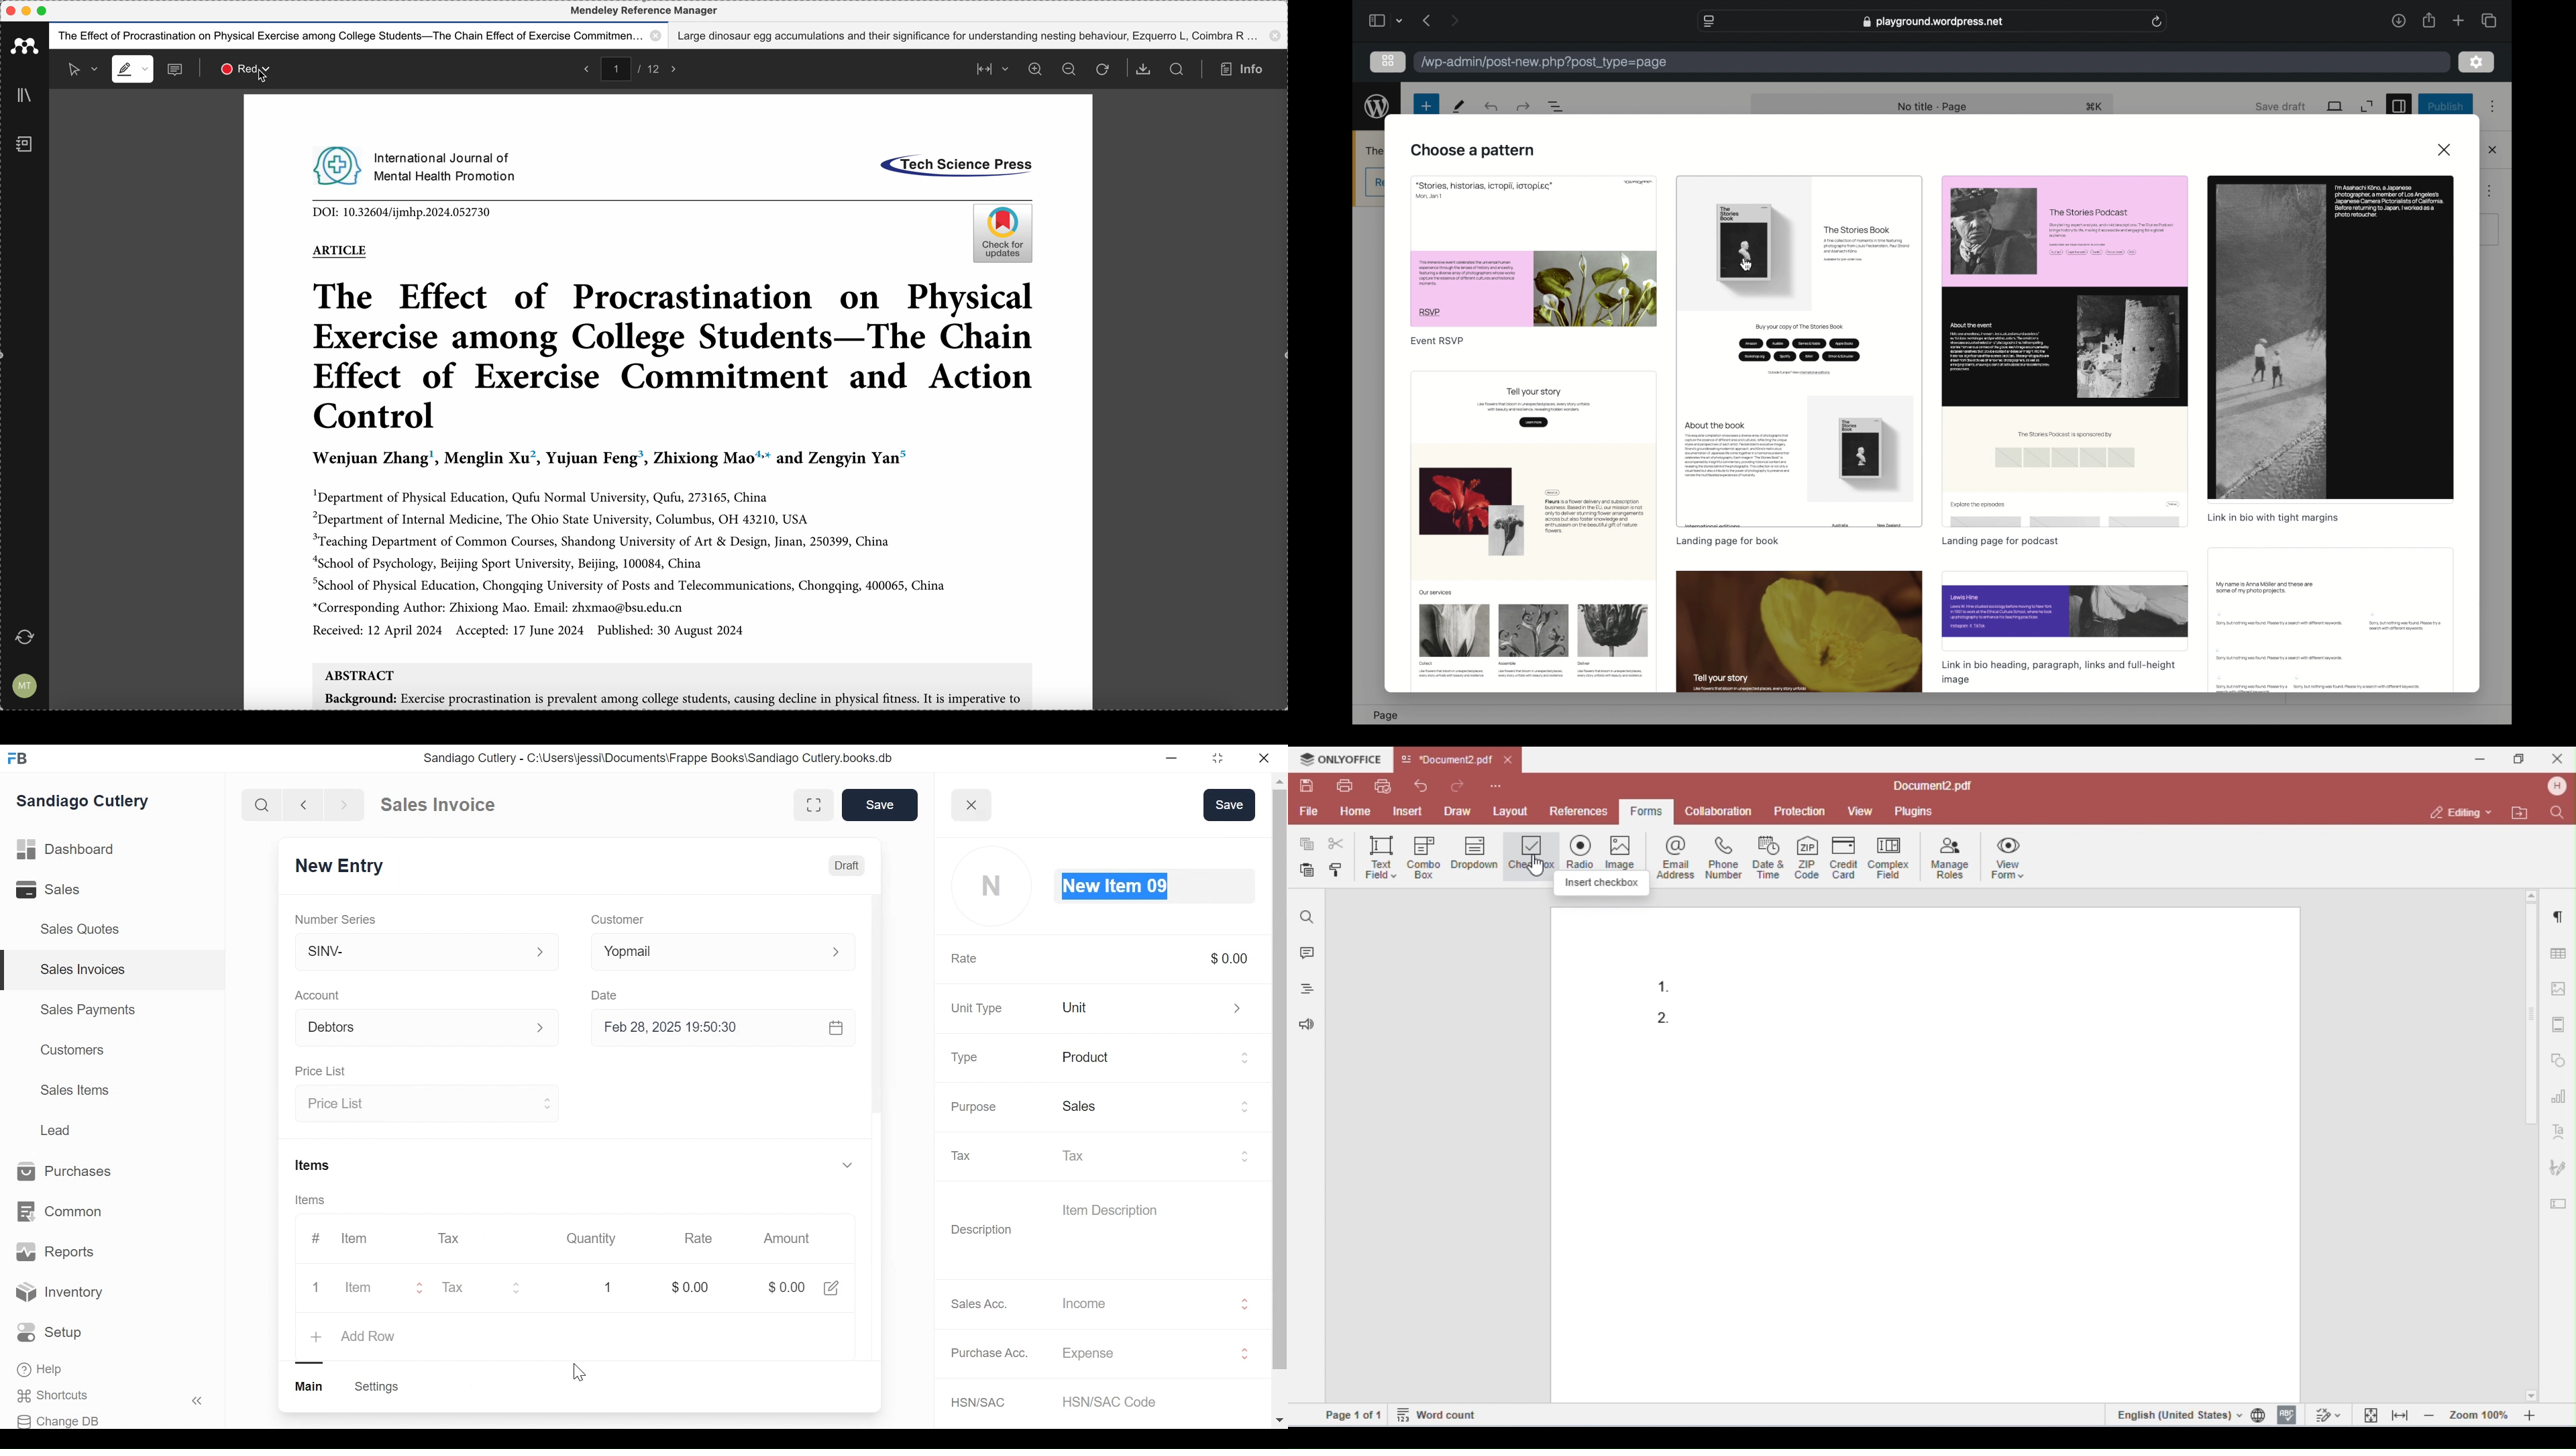 The width and height of the screenshot is (2576, 1456). Describe the element at coordinates (606, 994) in the screenshot. I see `Date` at that location.